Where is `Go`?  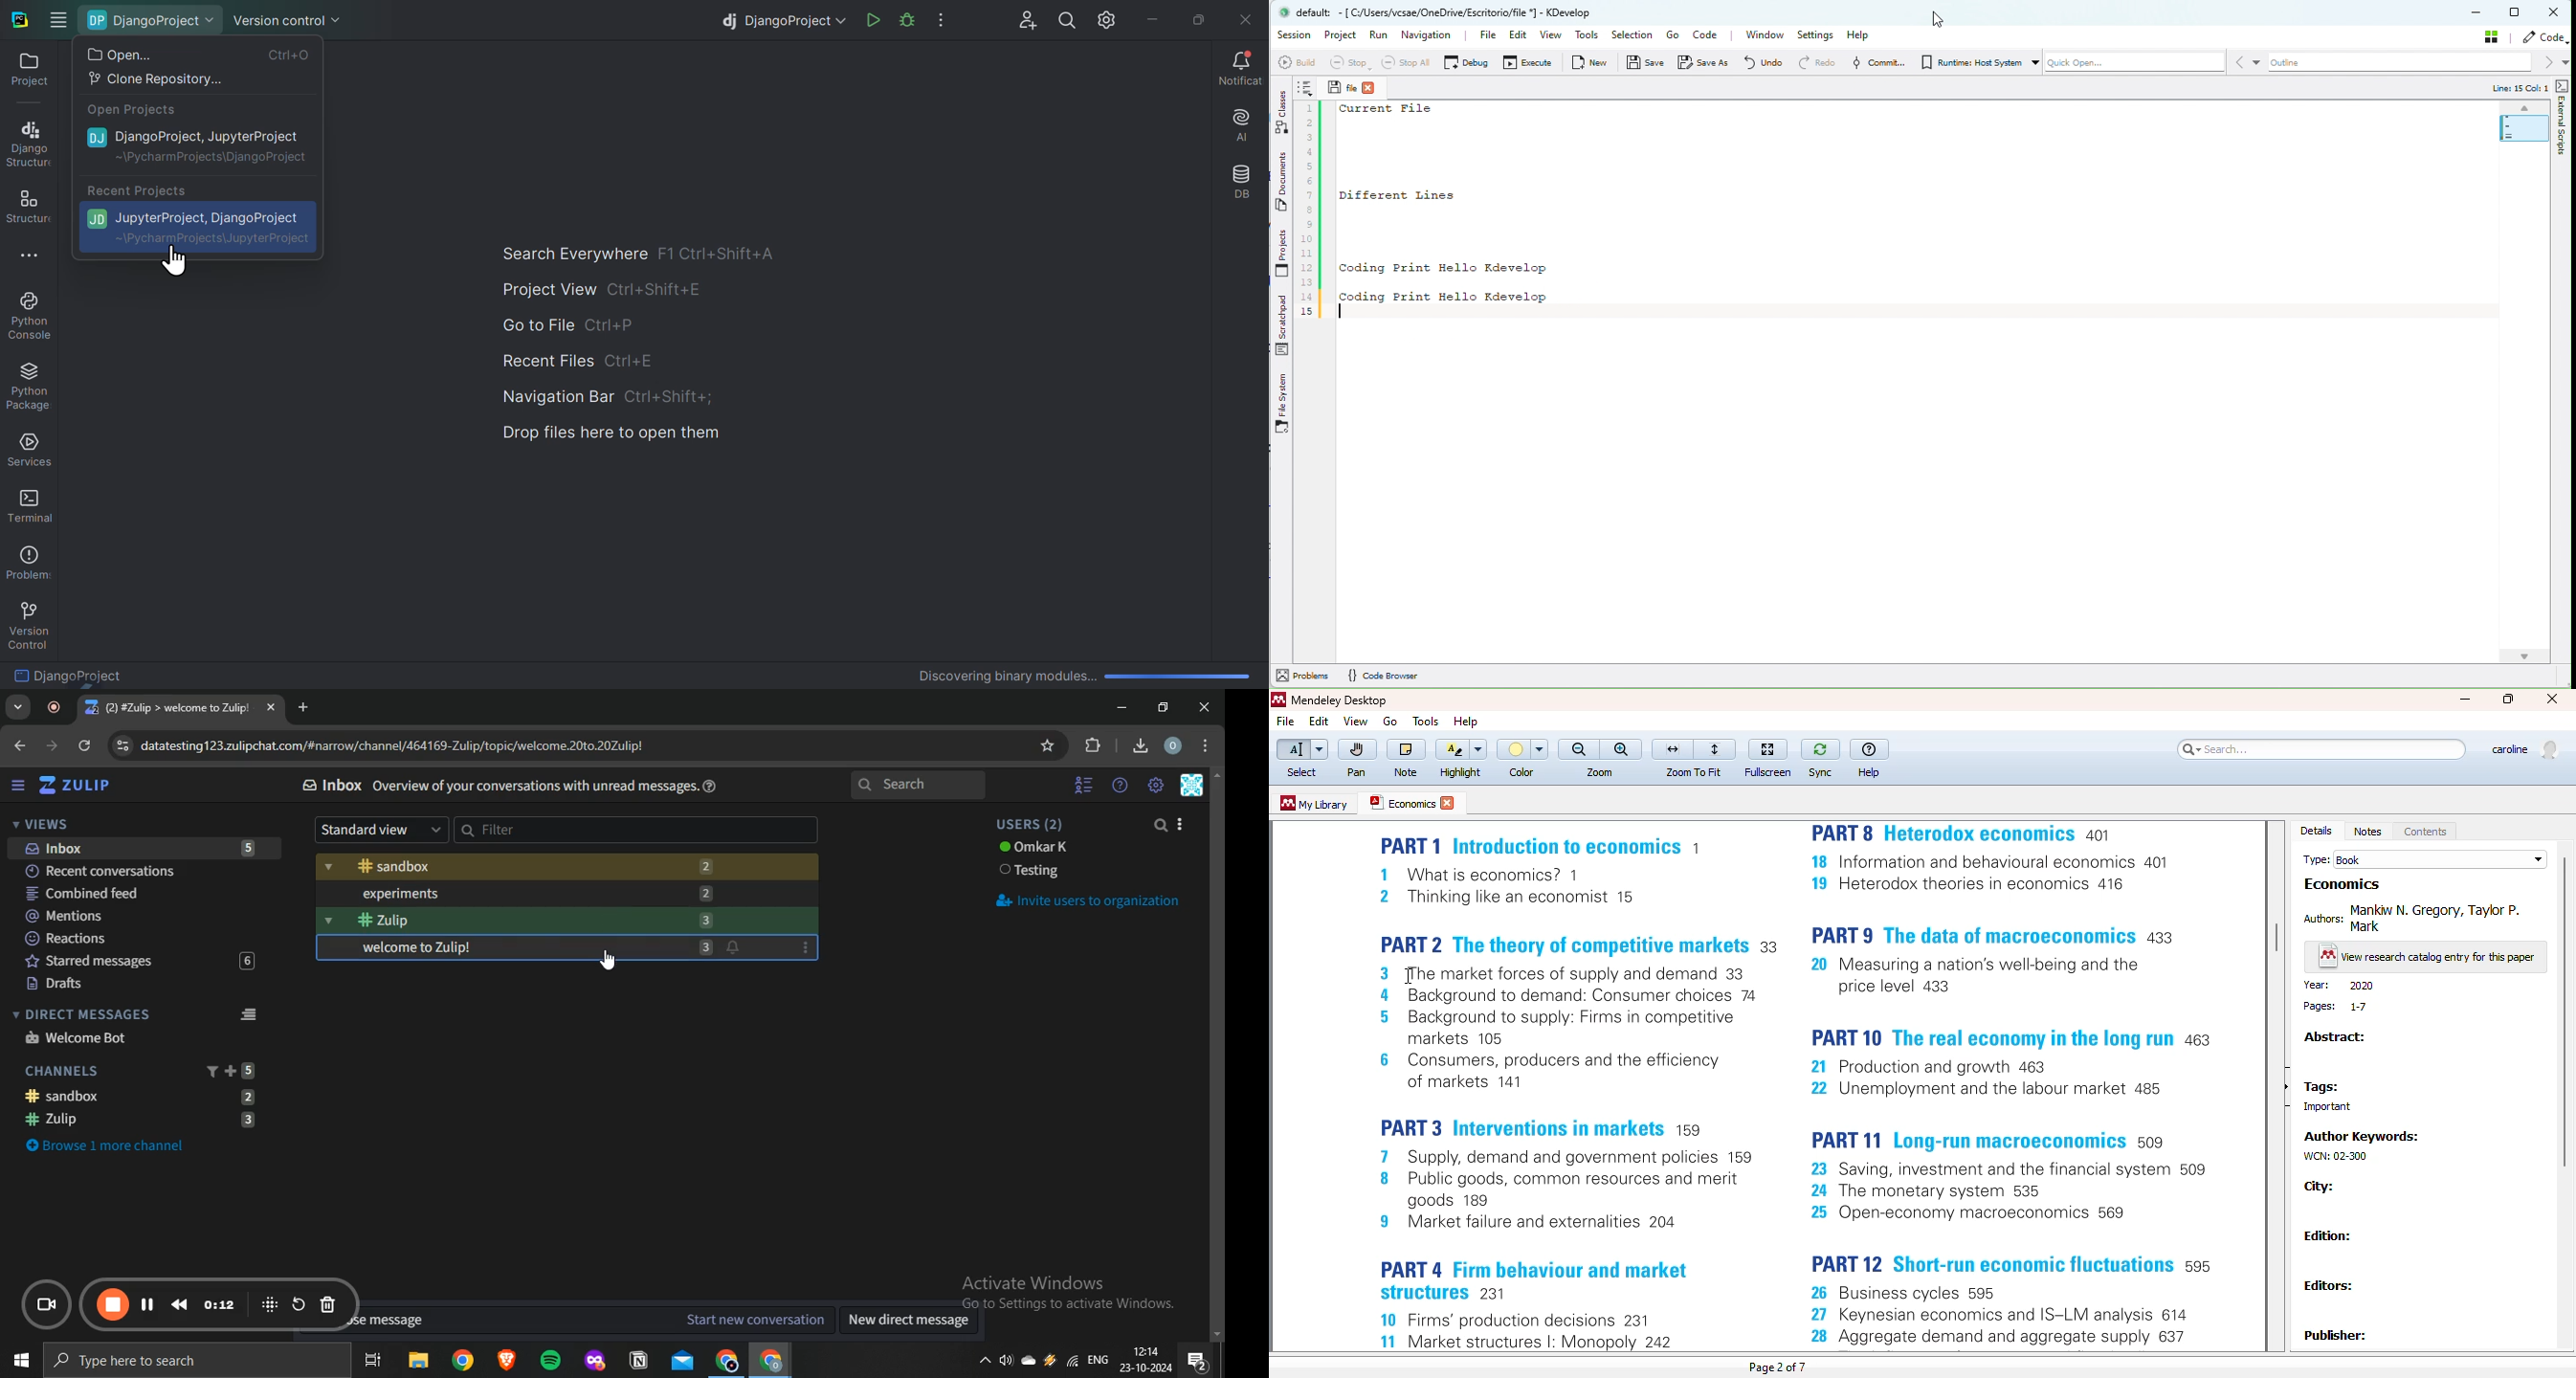 Go is located at coordinates (1388, 721).